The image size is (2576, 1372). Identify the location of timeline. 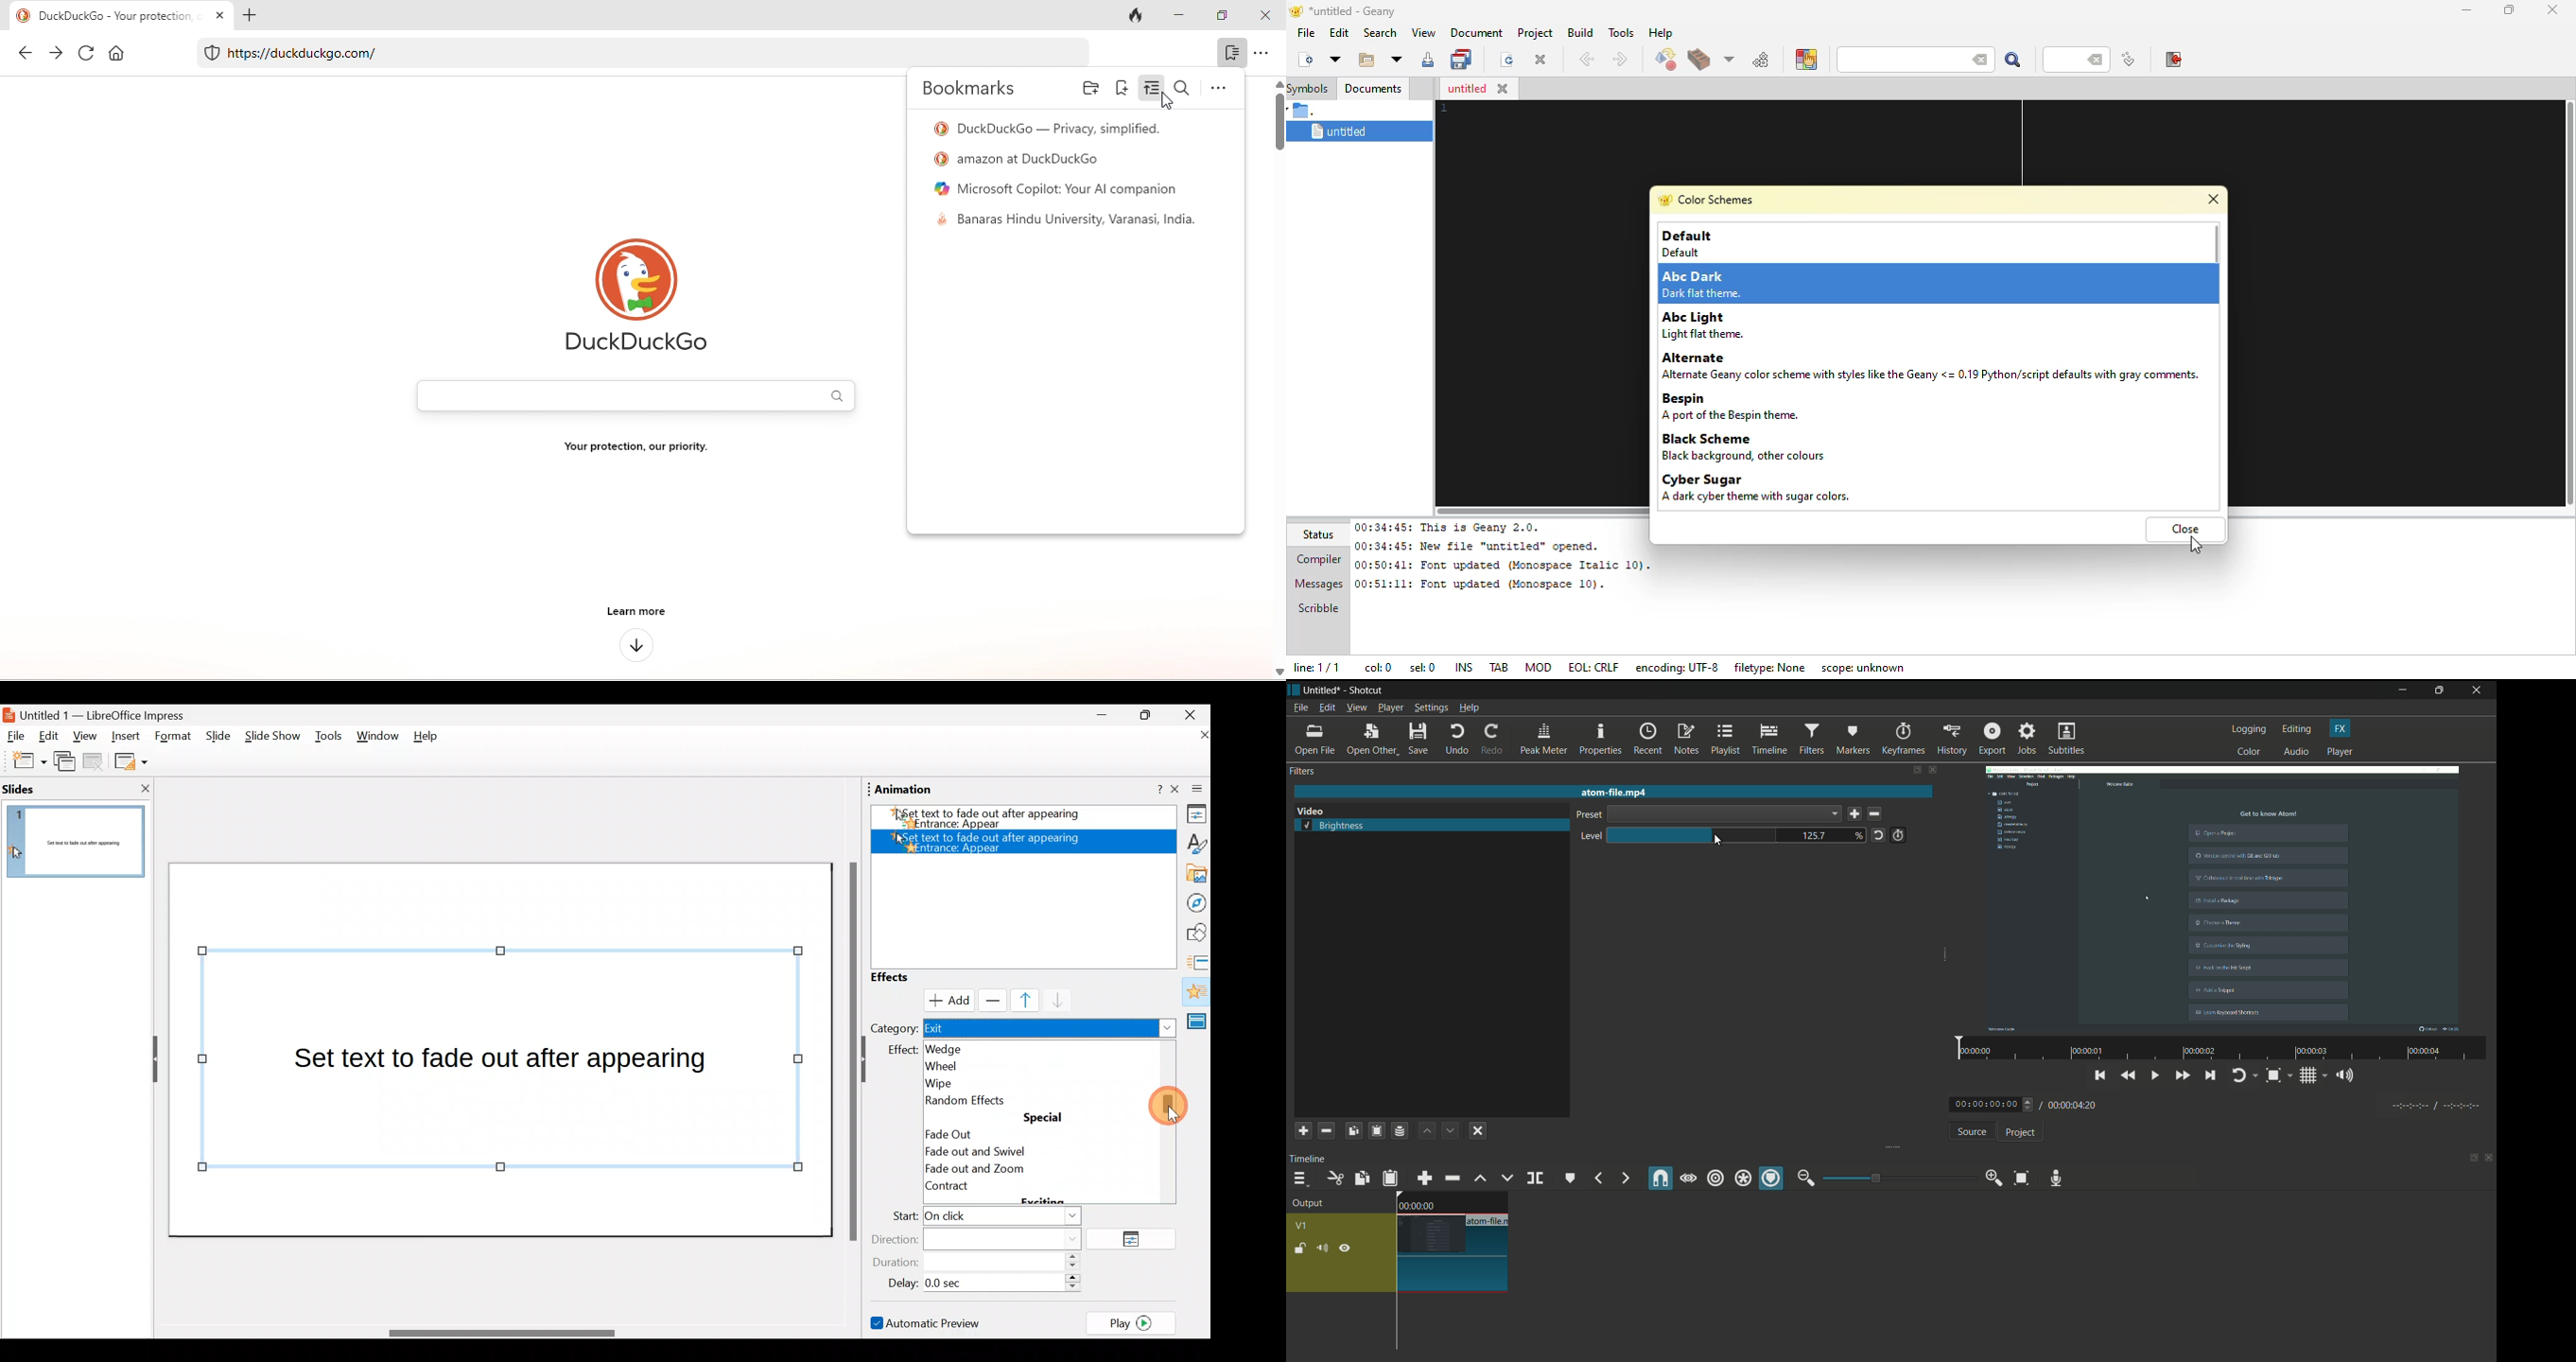
(1310, 1158).